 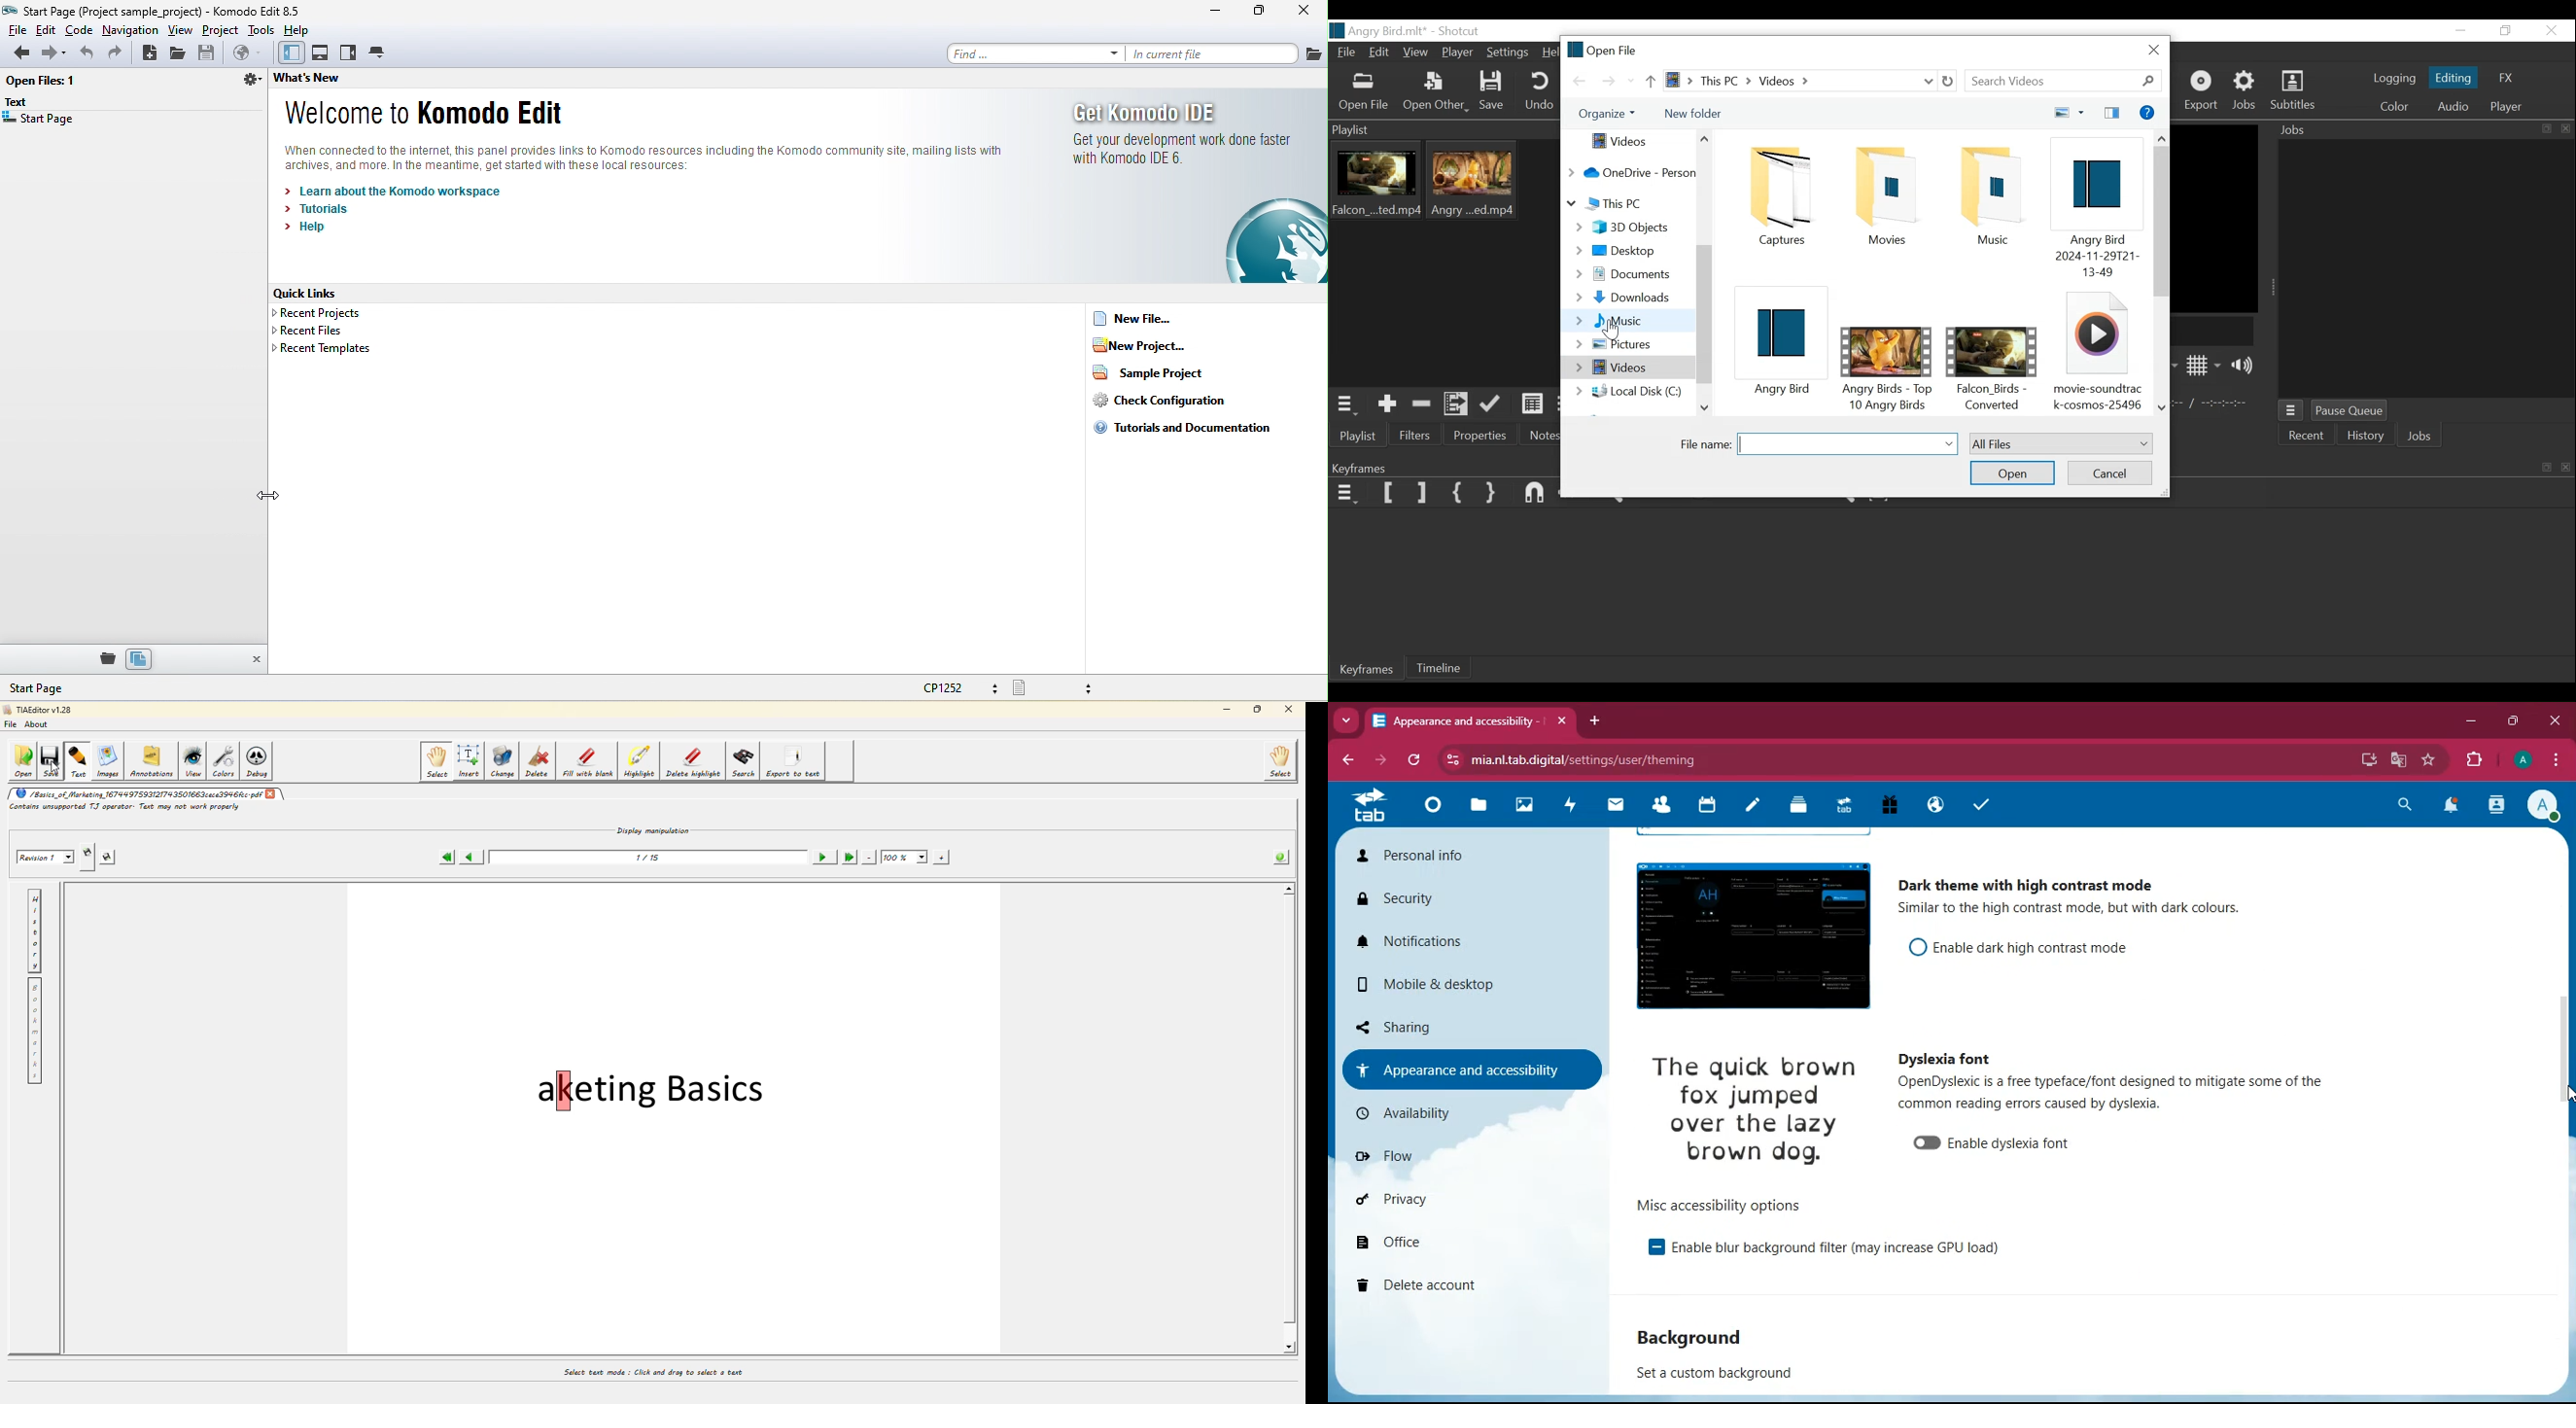 I want to click on view, so click(x=182, y=30).